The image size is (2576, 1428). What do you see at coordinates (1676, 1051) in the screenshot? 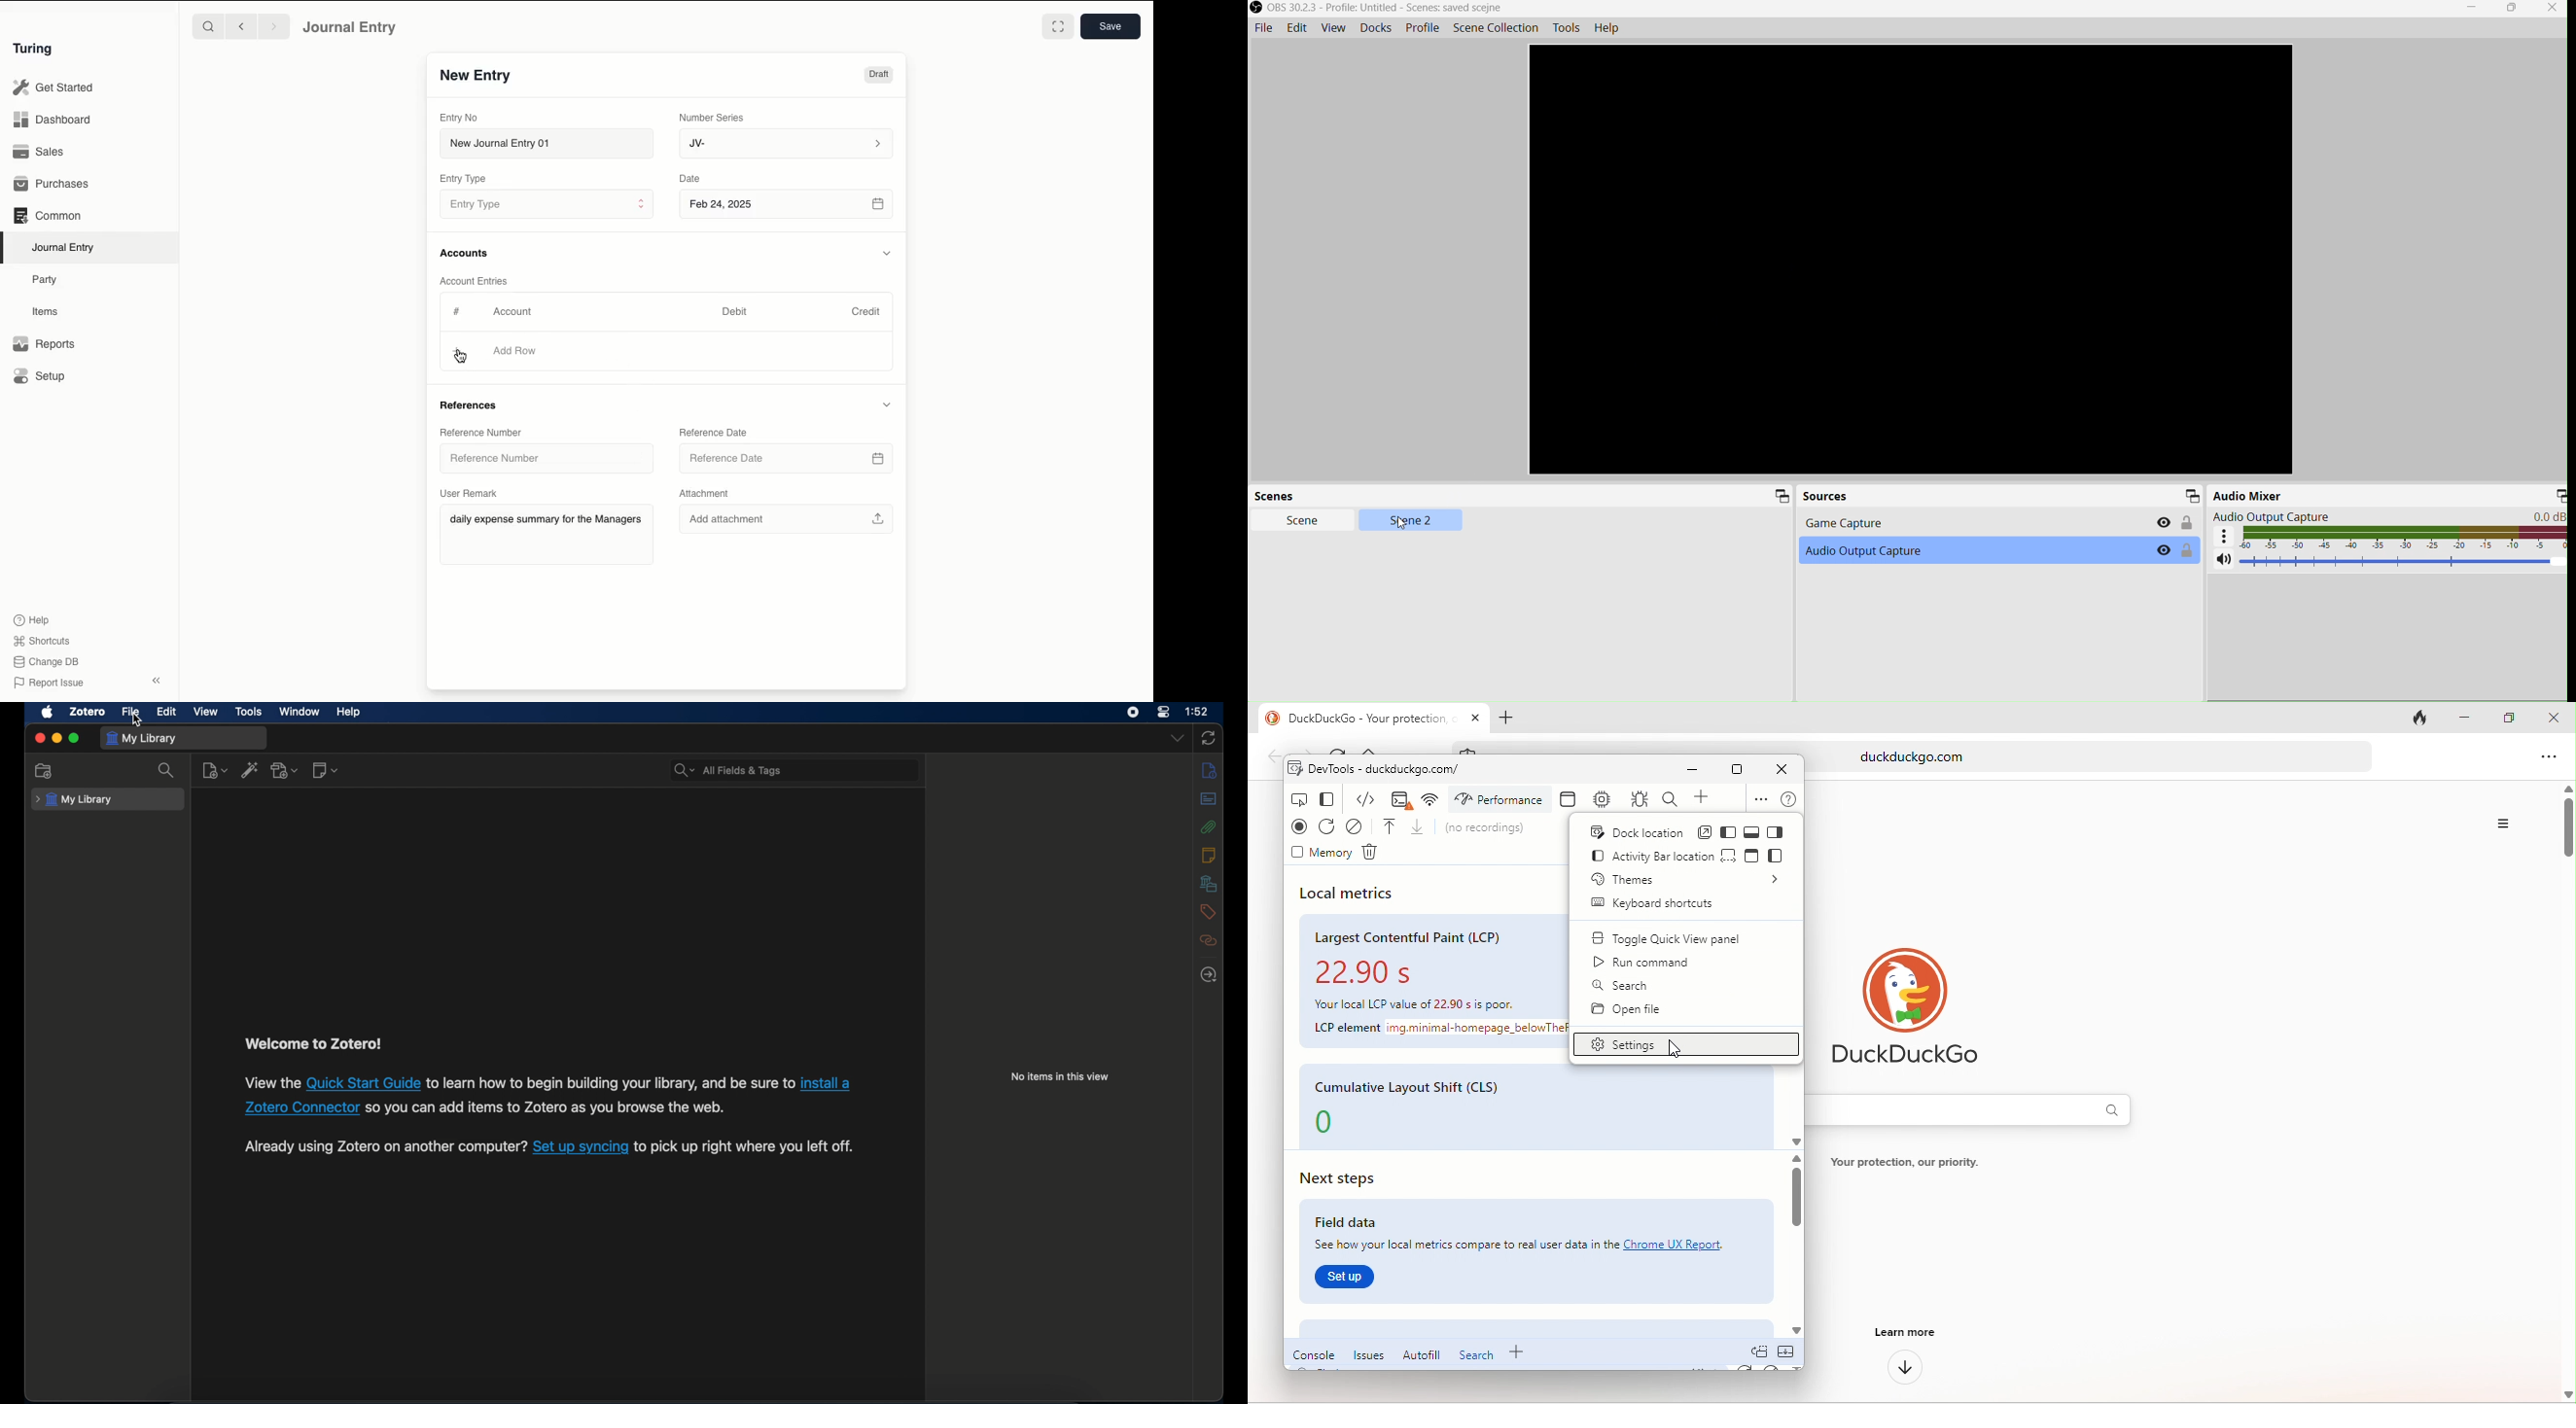
I see `cursor movement` at bounding box center [1676, 1051].